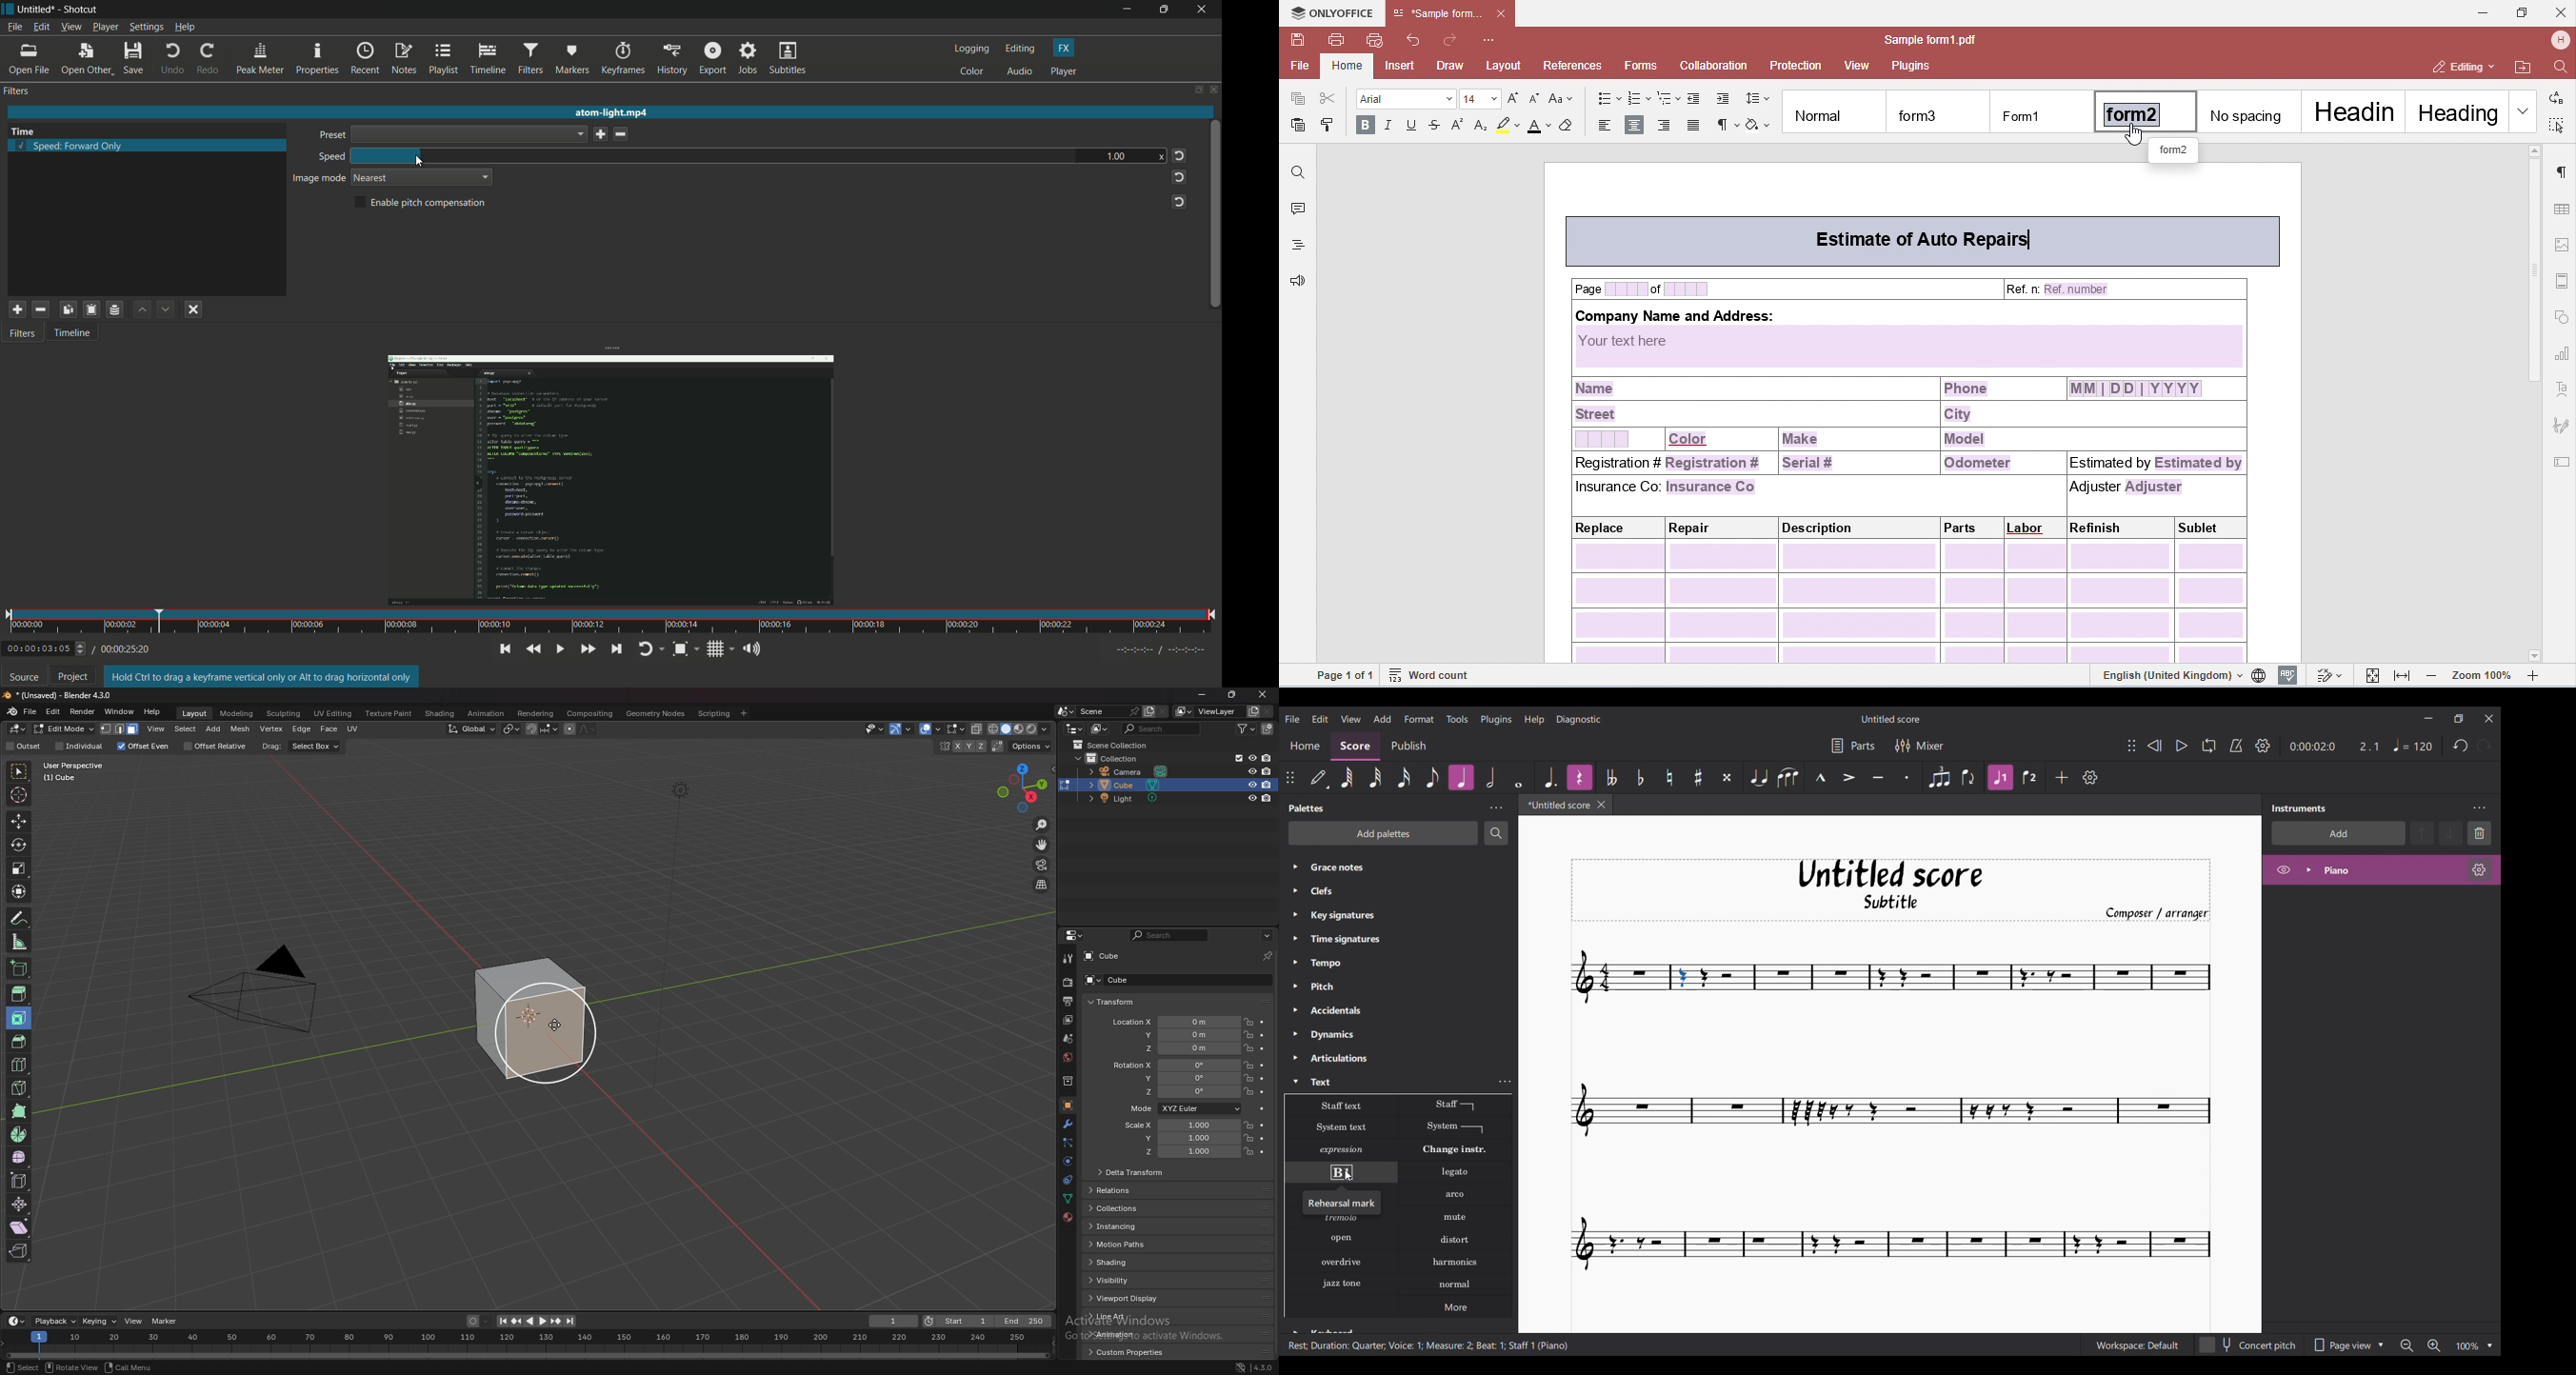  Describe the element at coordinates (488, 60) in the screenshot. I see `timeline` at that location.